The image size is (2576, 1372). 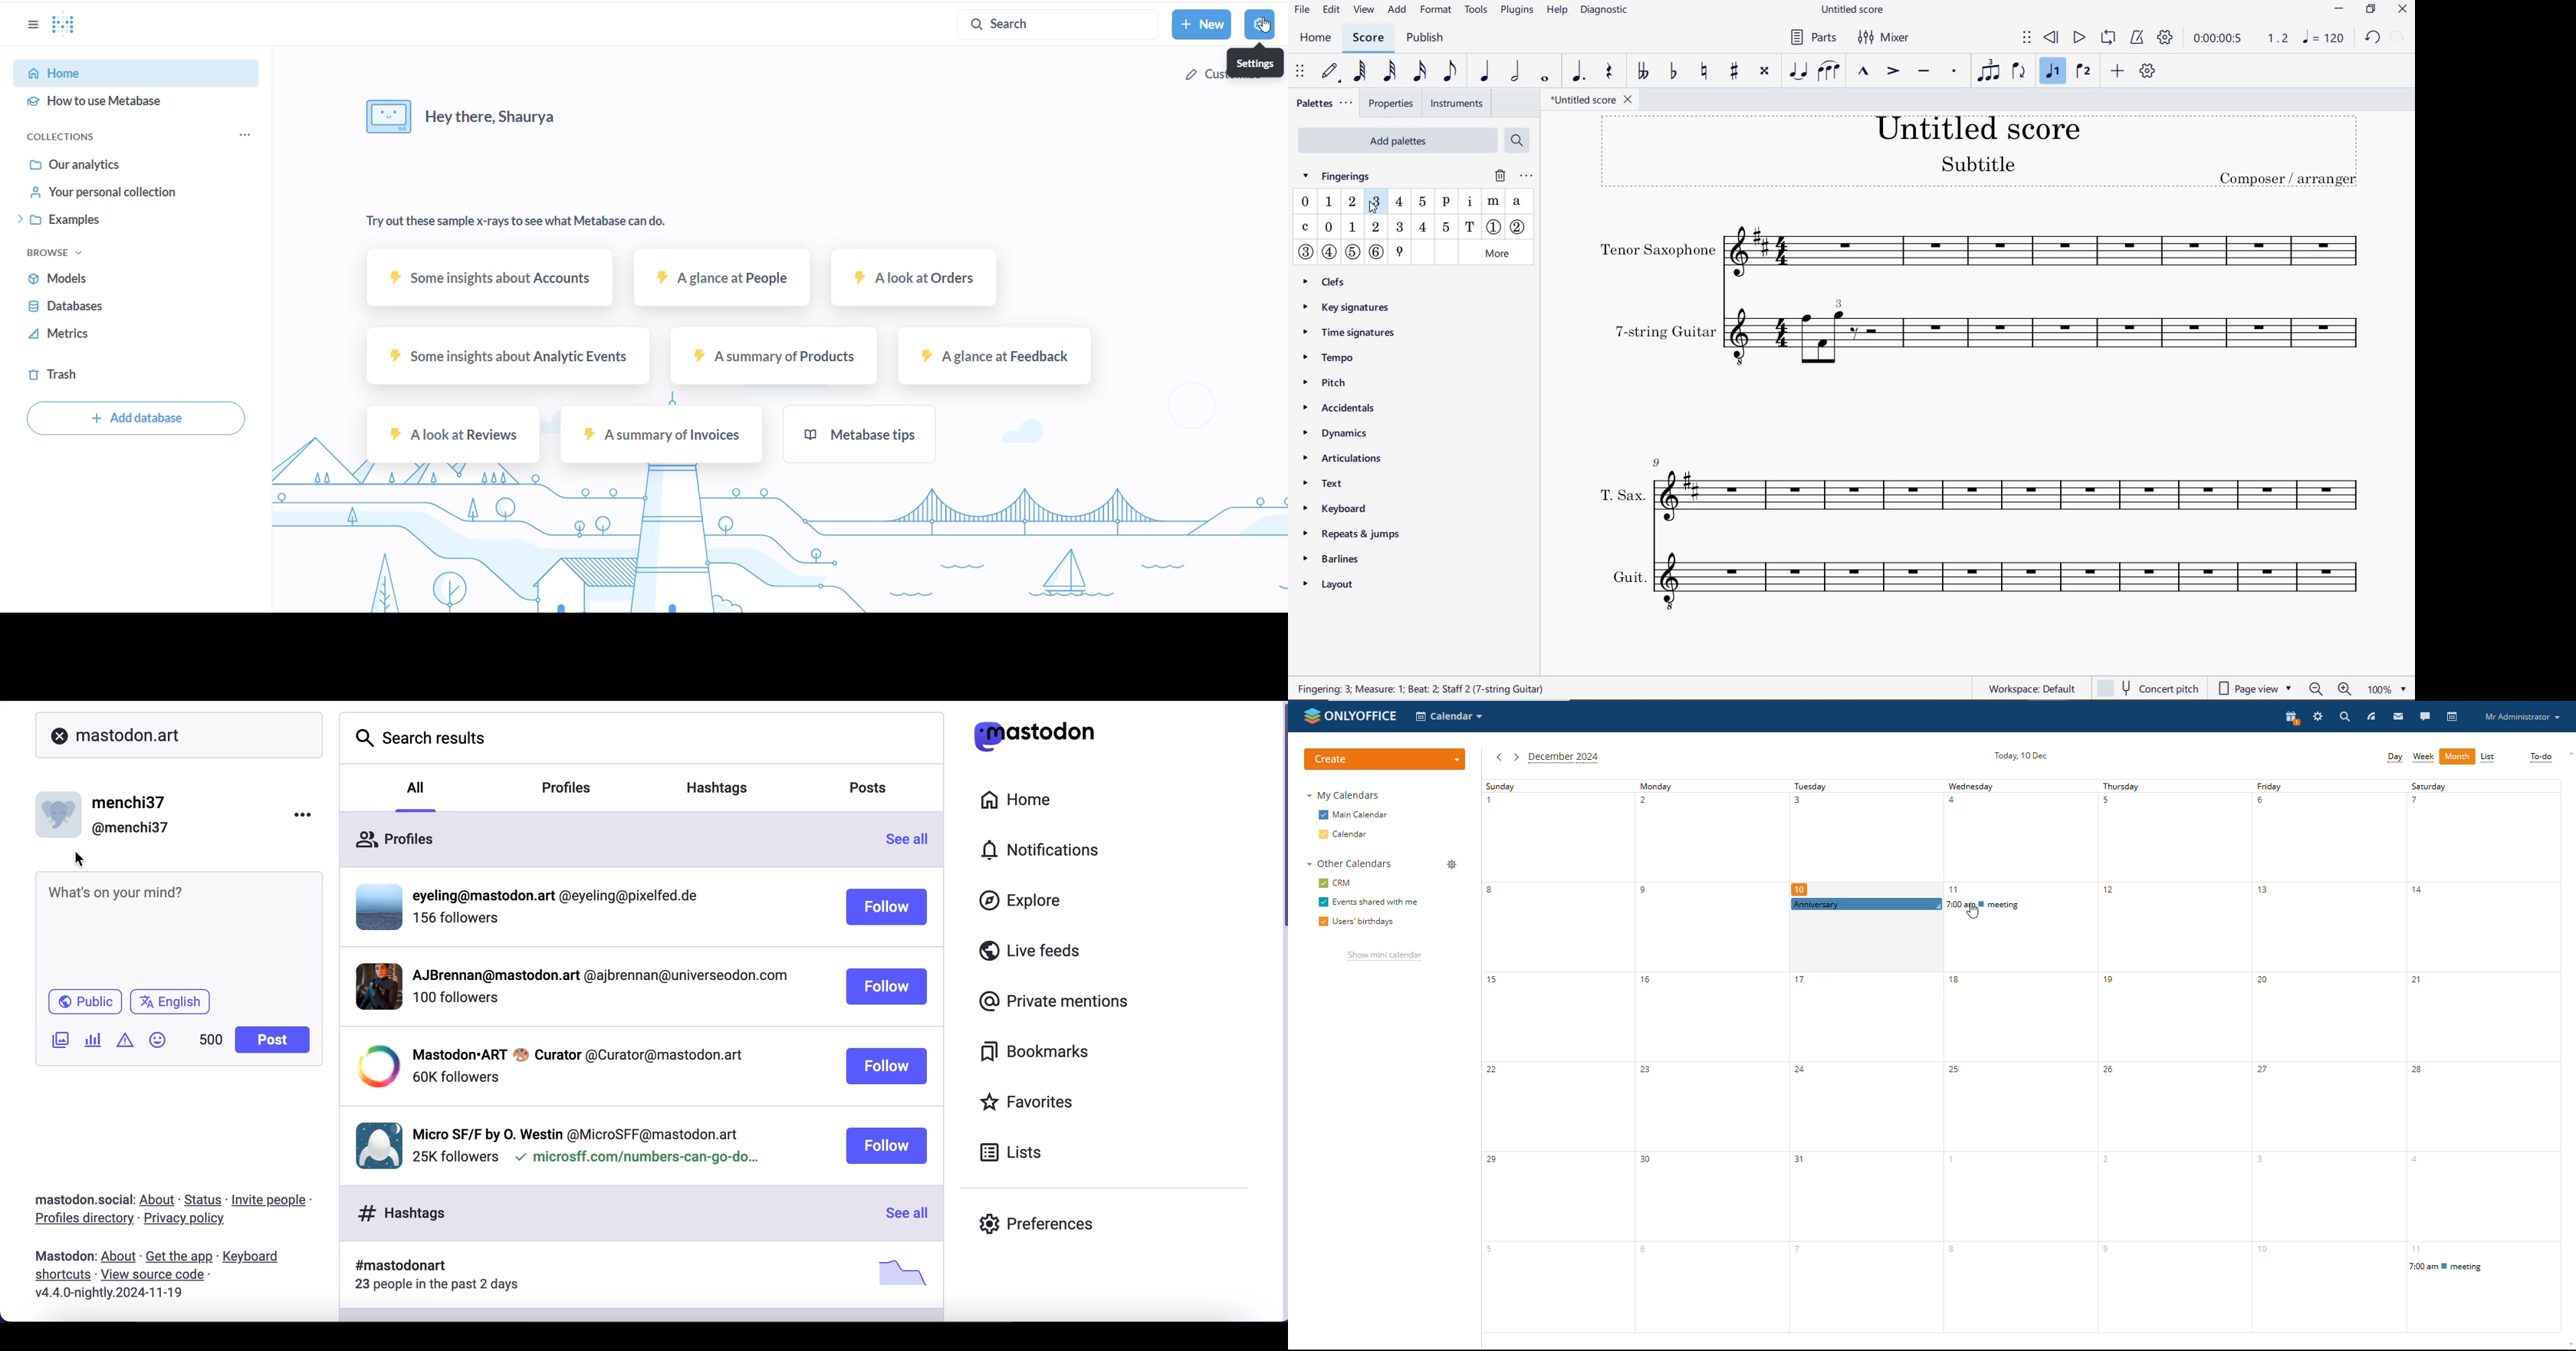 What do you see at coordinates (105, 813) in the screenshot?
I see `user` at bounding box center [105, 813].